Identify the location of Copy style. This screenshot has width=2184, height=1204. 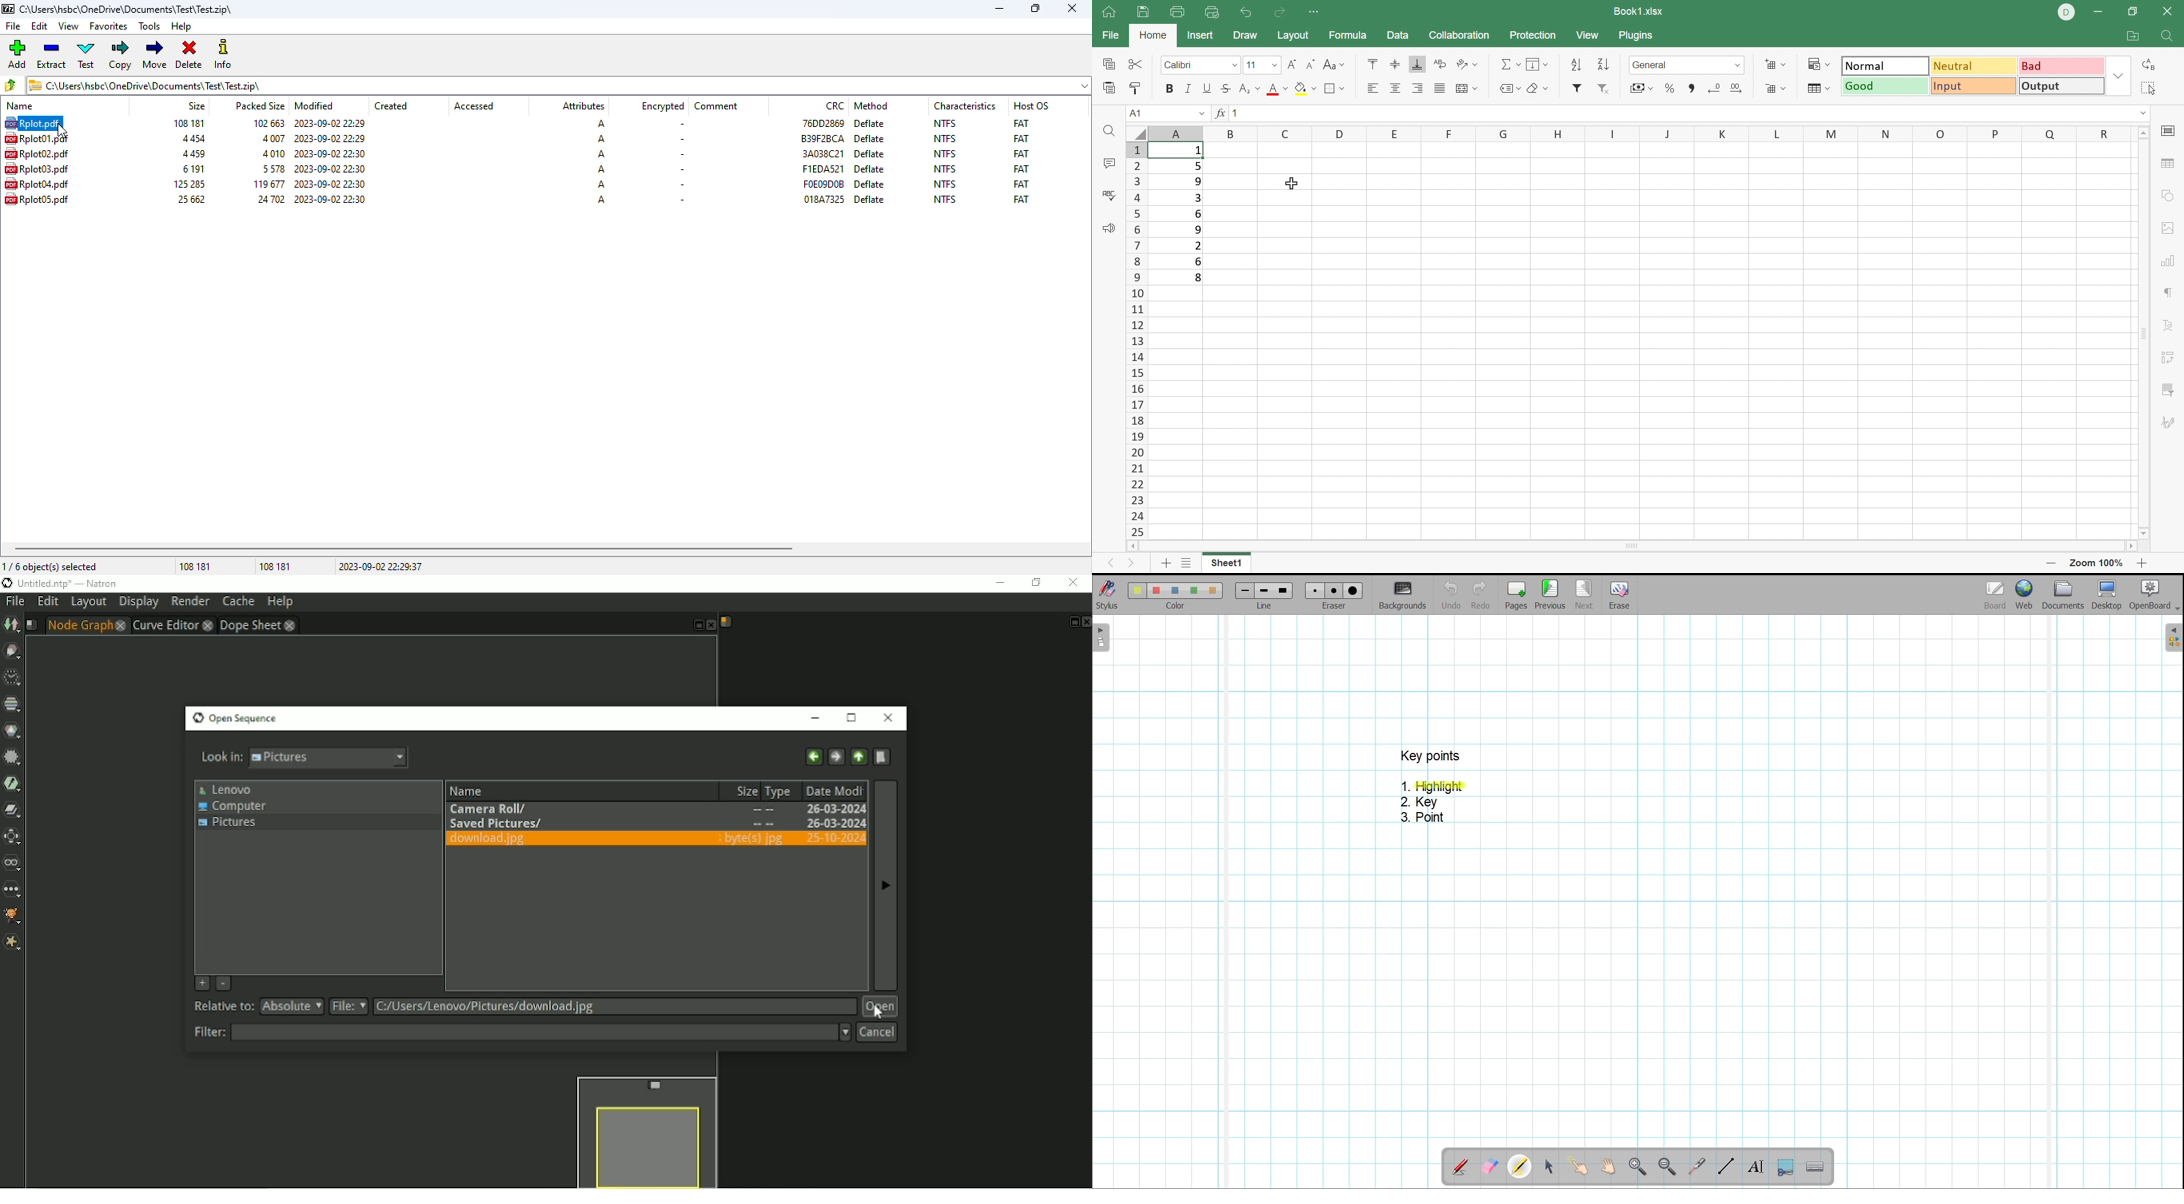
(1135, 87).